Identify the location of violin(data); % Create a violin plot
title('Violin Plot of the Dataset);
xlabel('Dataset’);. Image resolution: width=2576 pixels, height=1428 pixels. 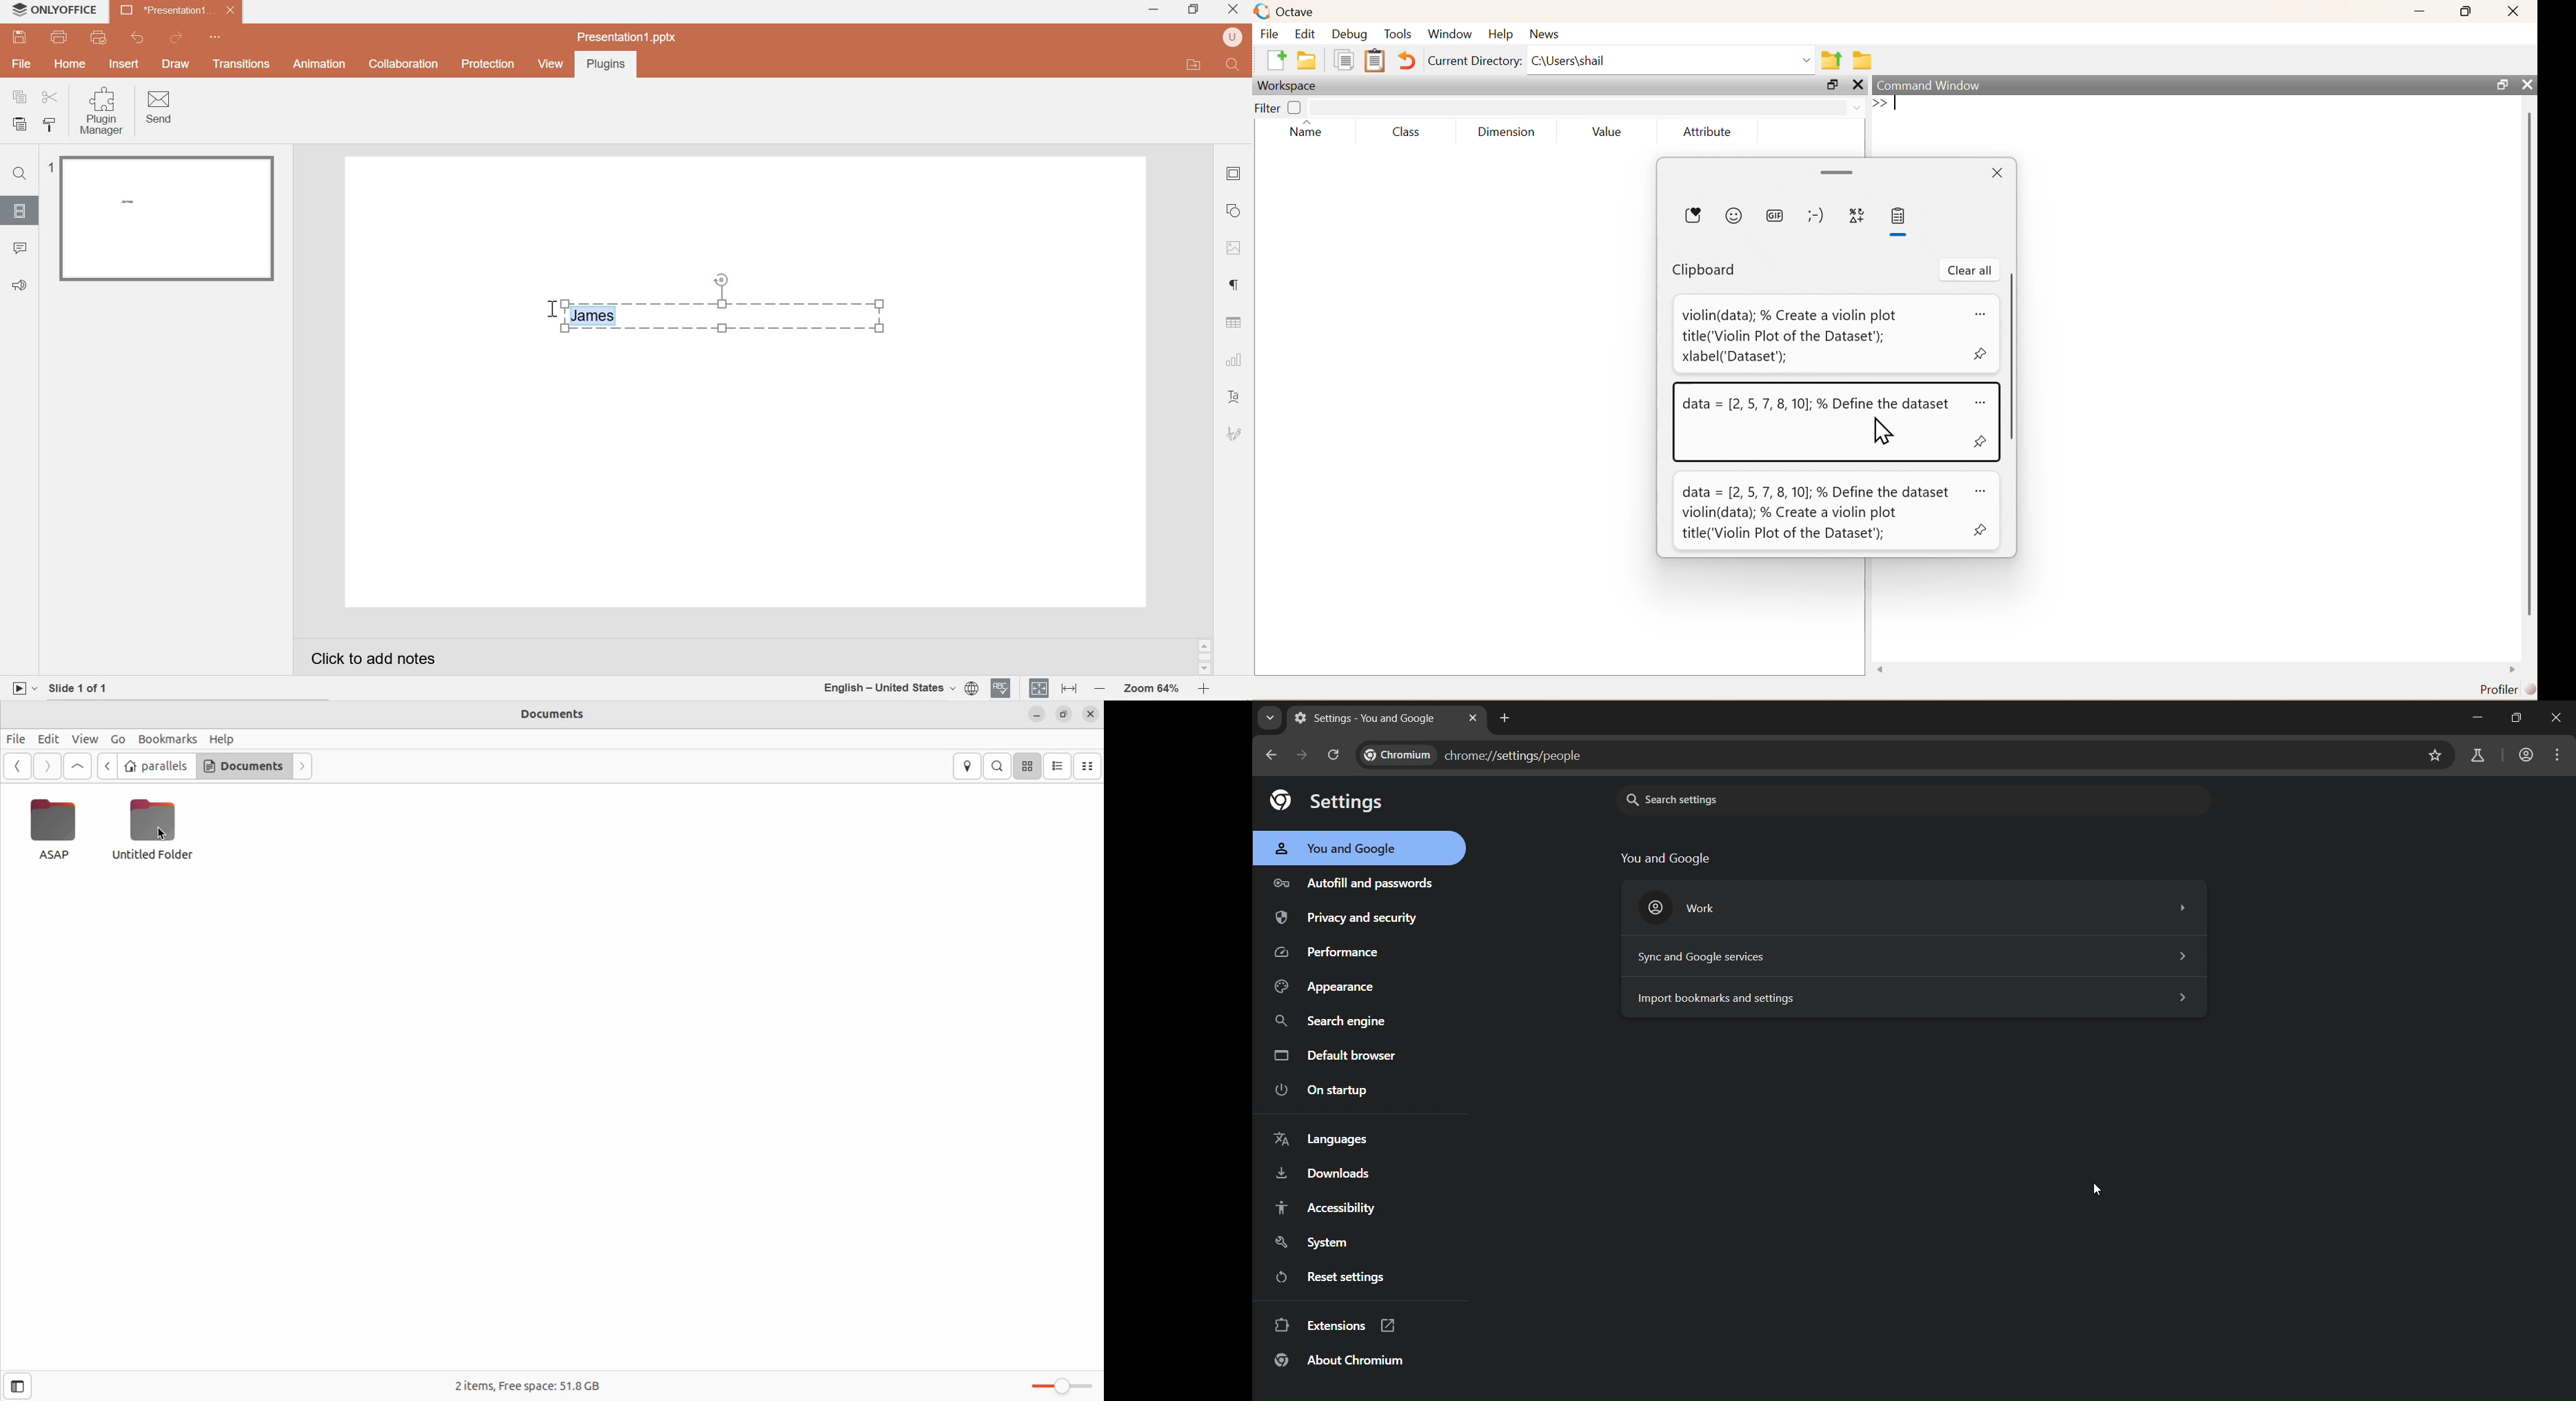
(1791, 336).